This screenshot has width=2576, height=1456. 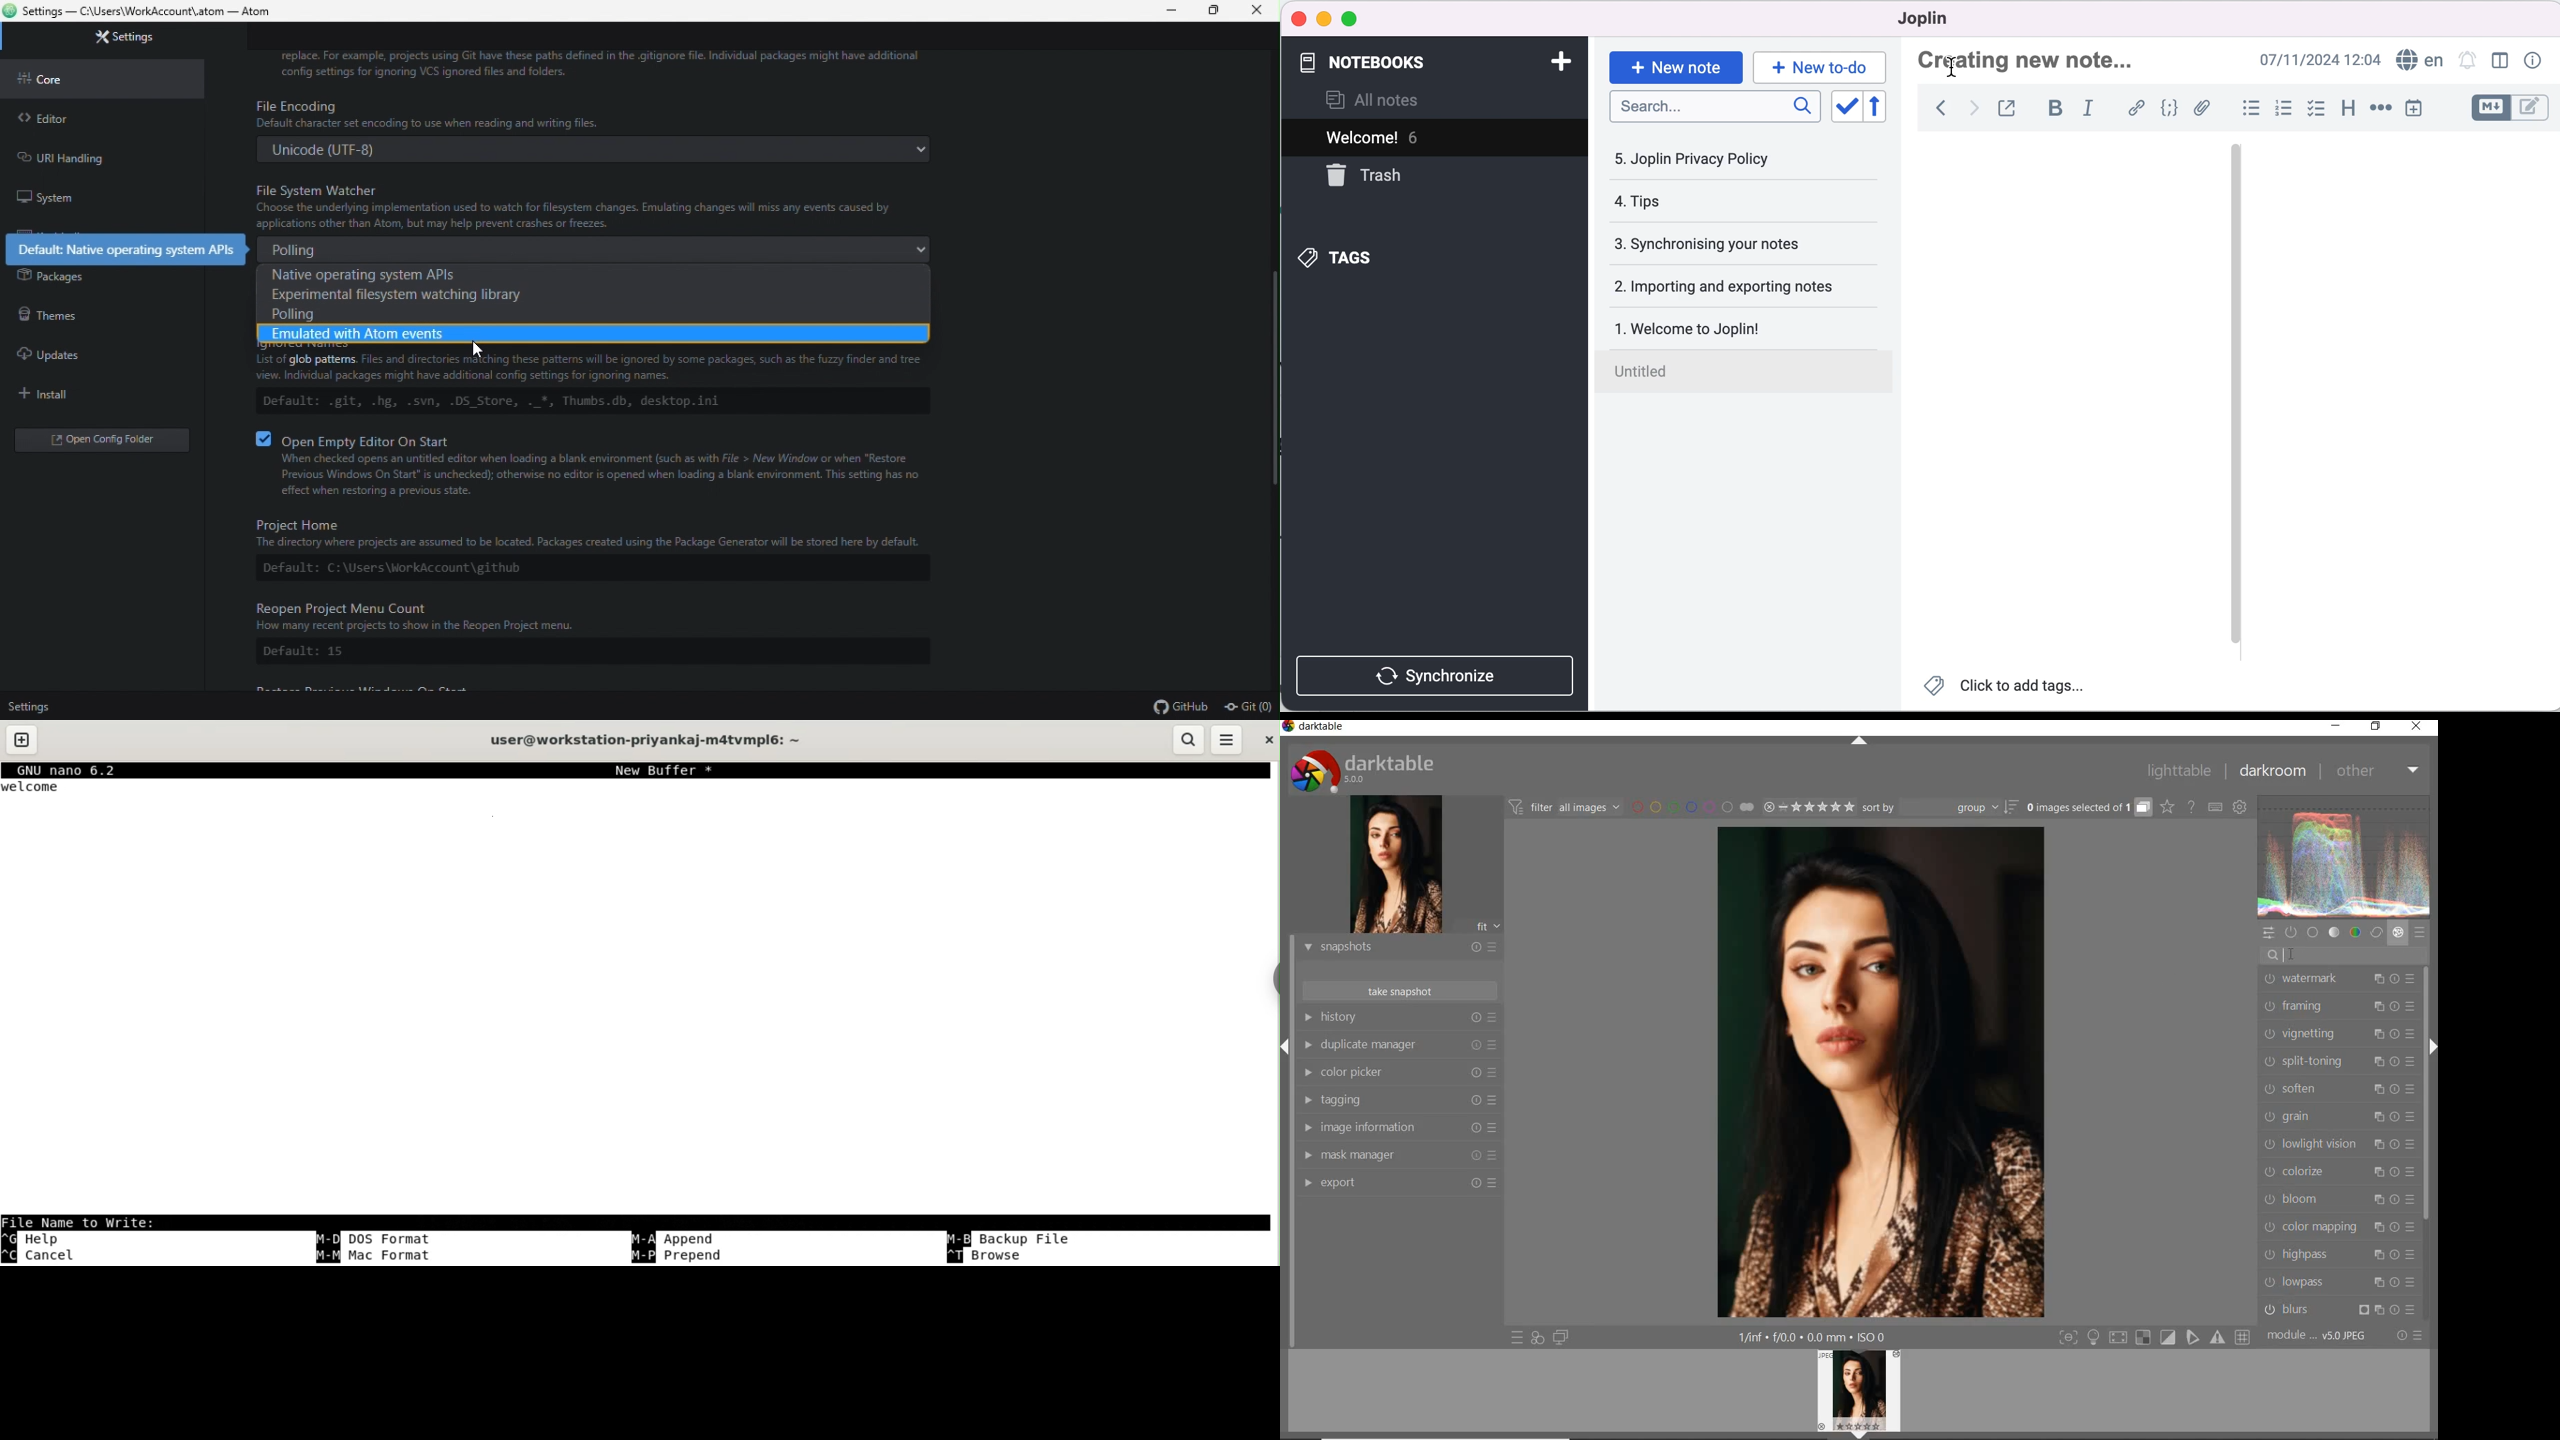 What do you see at coordinates (1741, 245) in the screenshot?
I see `synchronising your notes` at bounding box center [1741, 245].